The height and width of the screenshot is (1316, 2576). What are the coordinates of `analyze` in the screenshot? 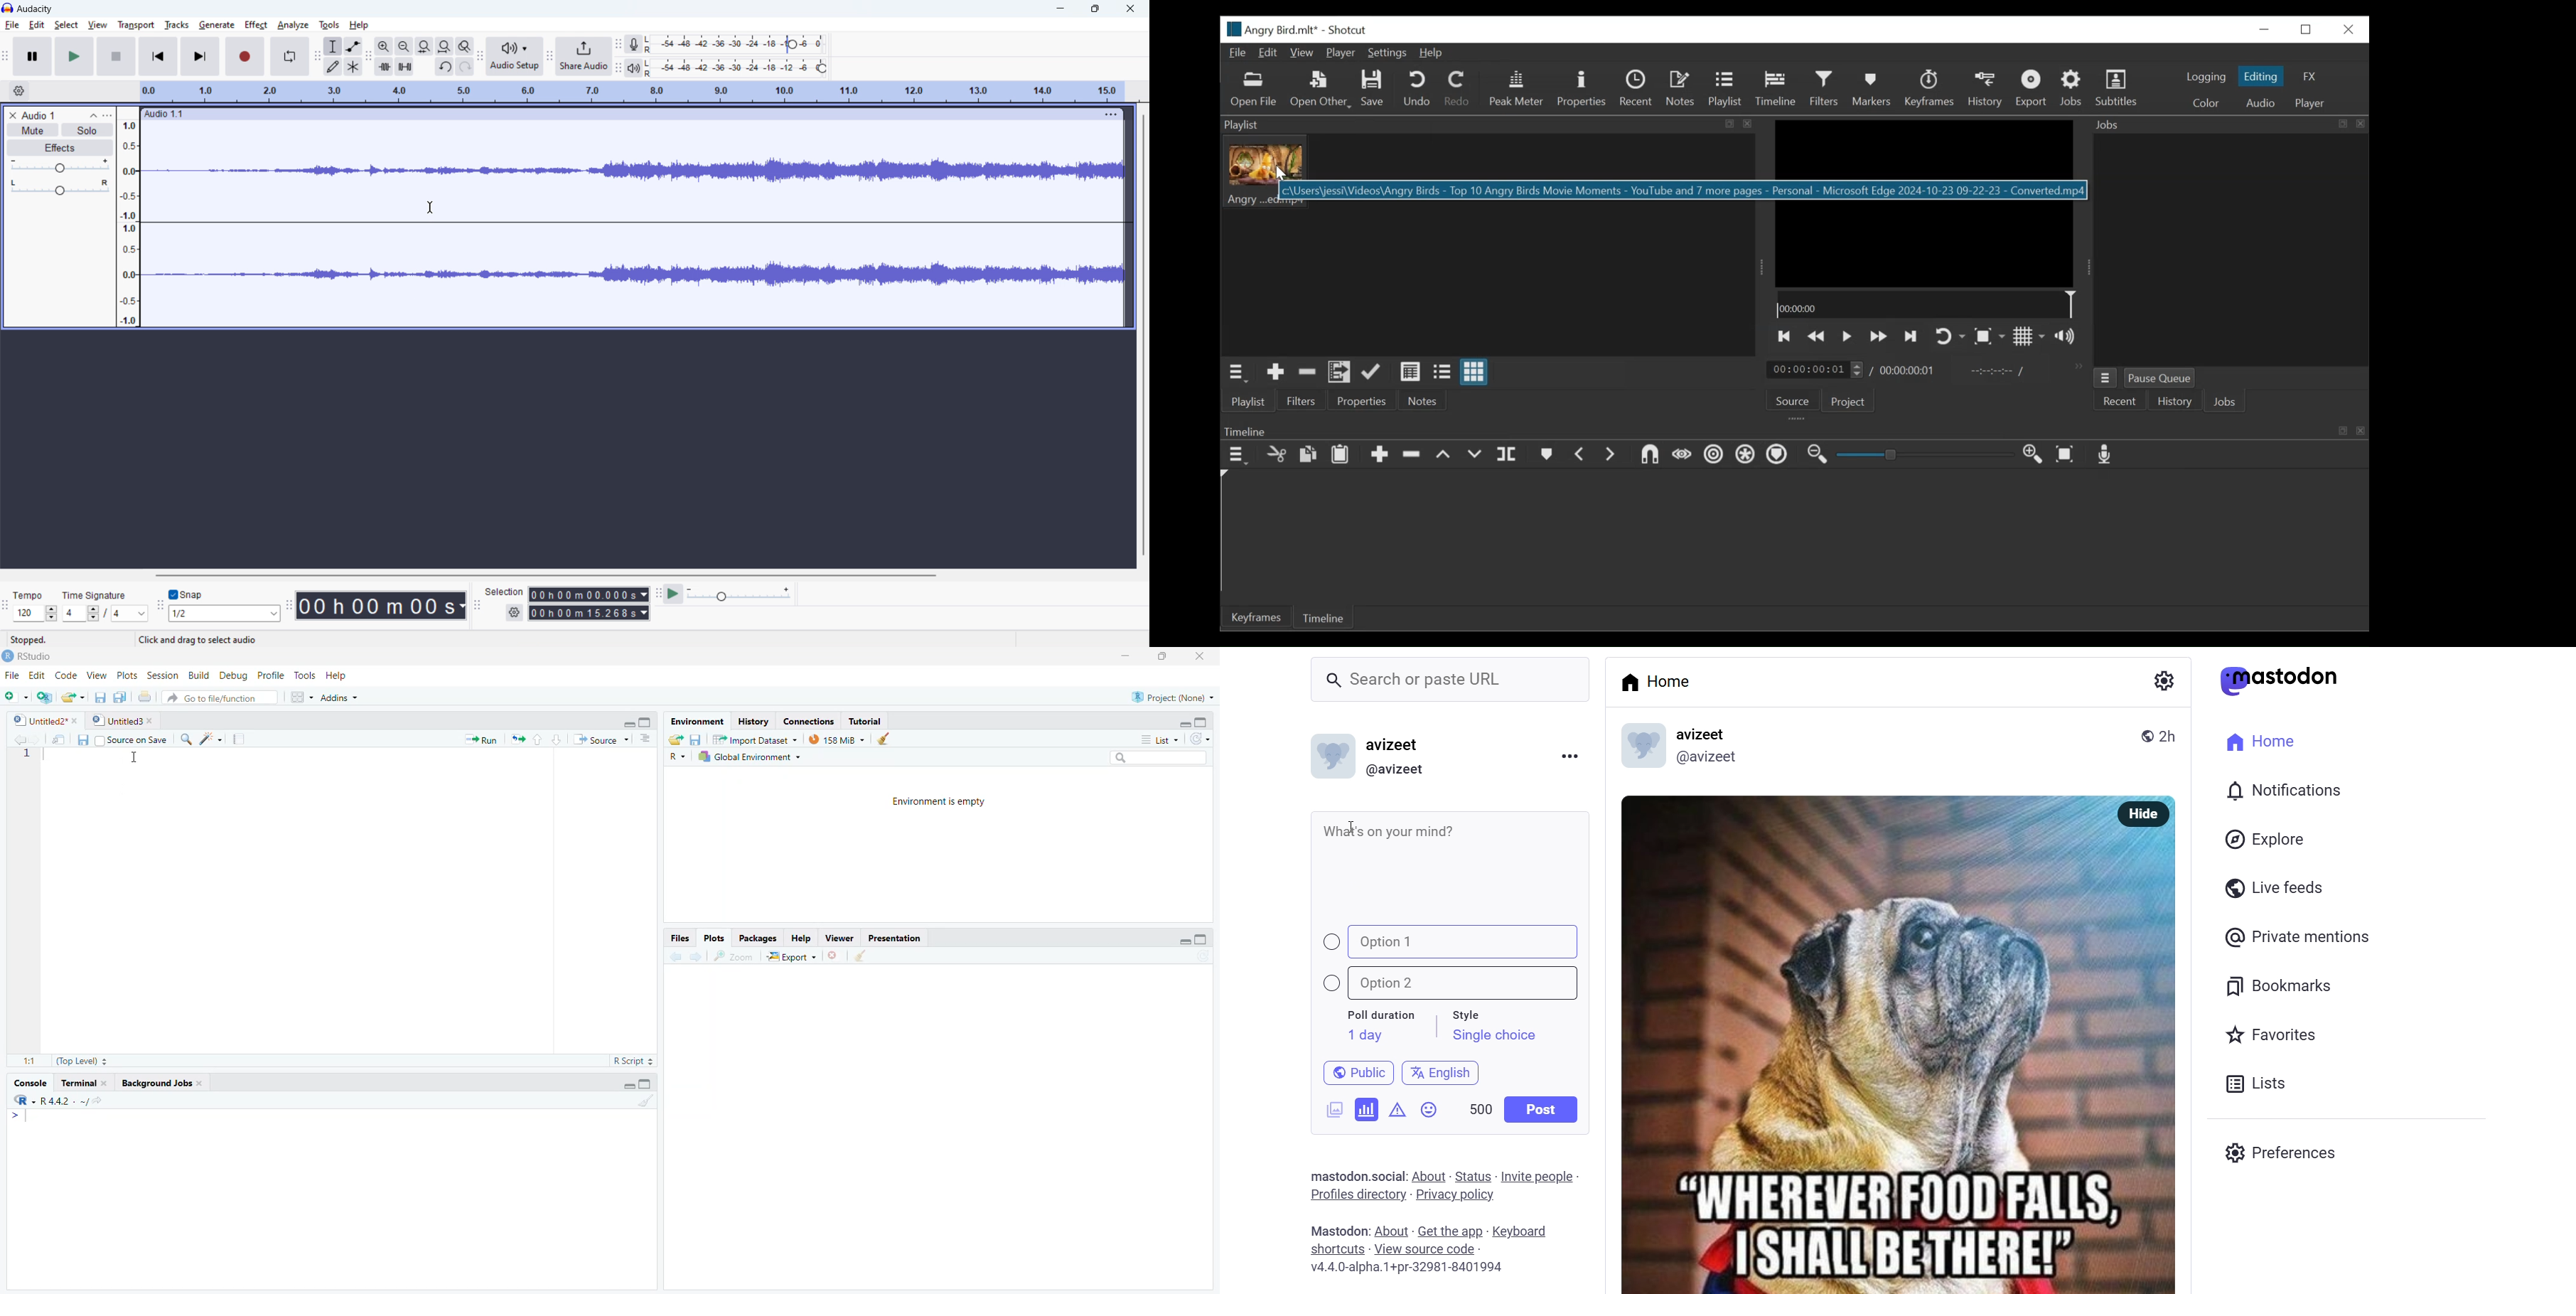 It's located at (293, 25).